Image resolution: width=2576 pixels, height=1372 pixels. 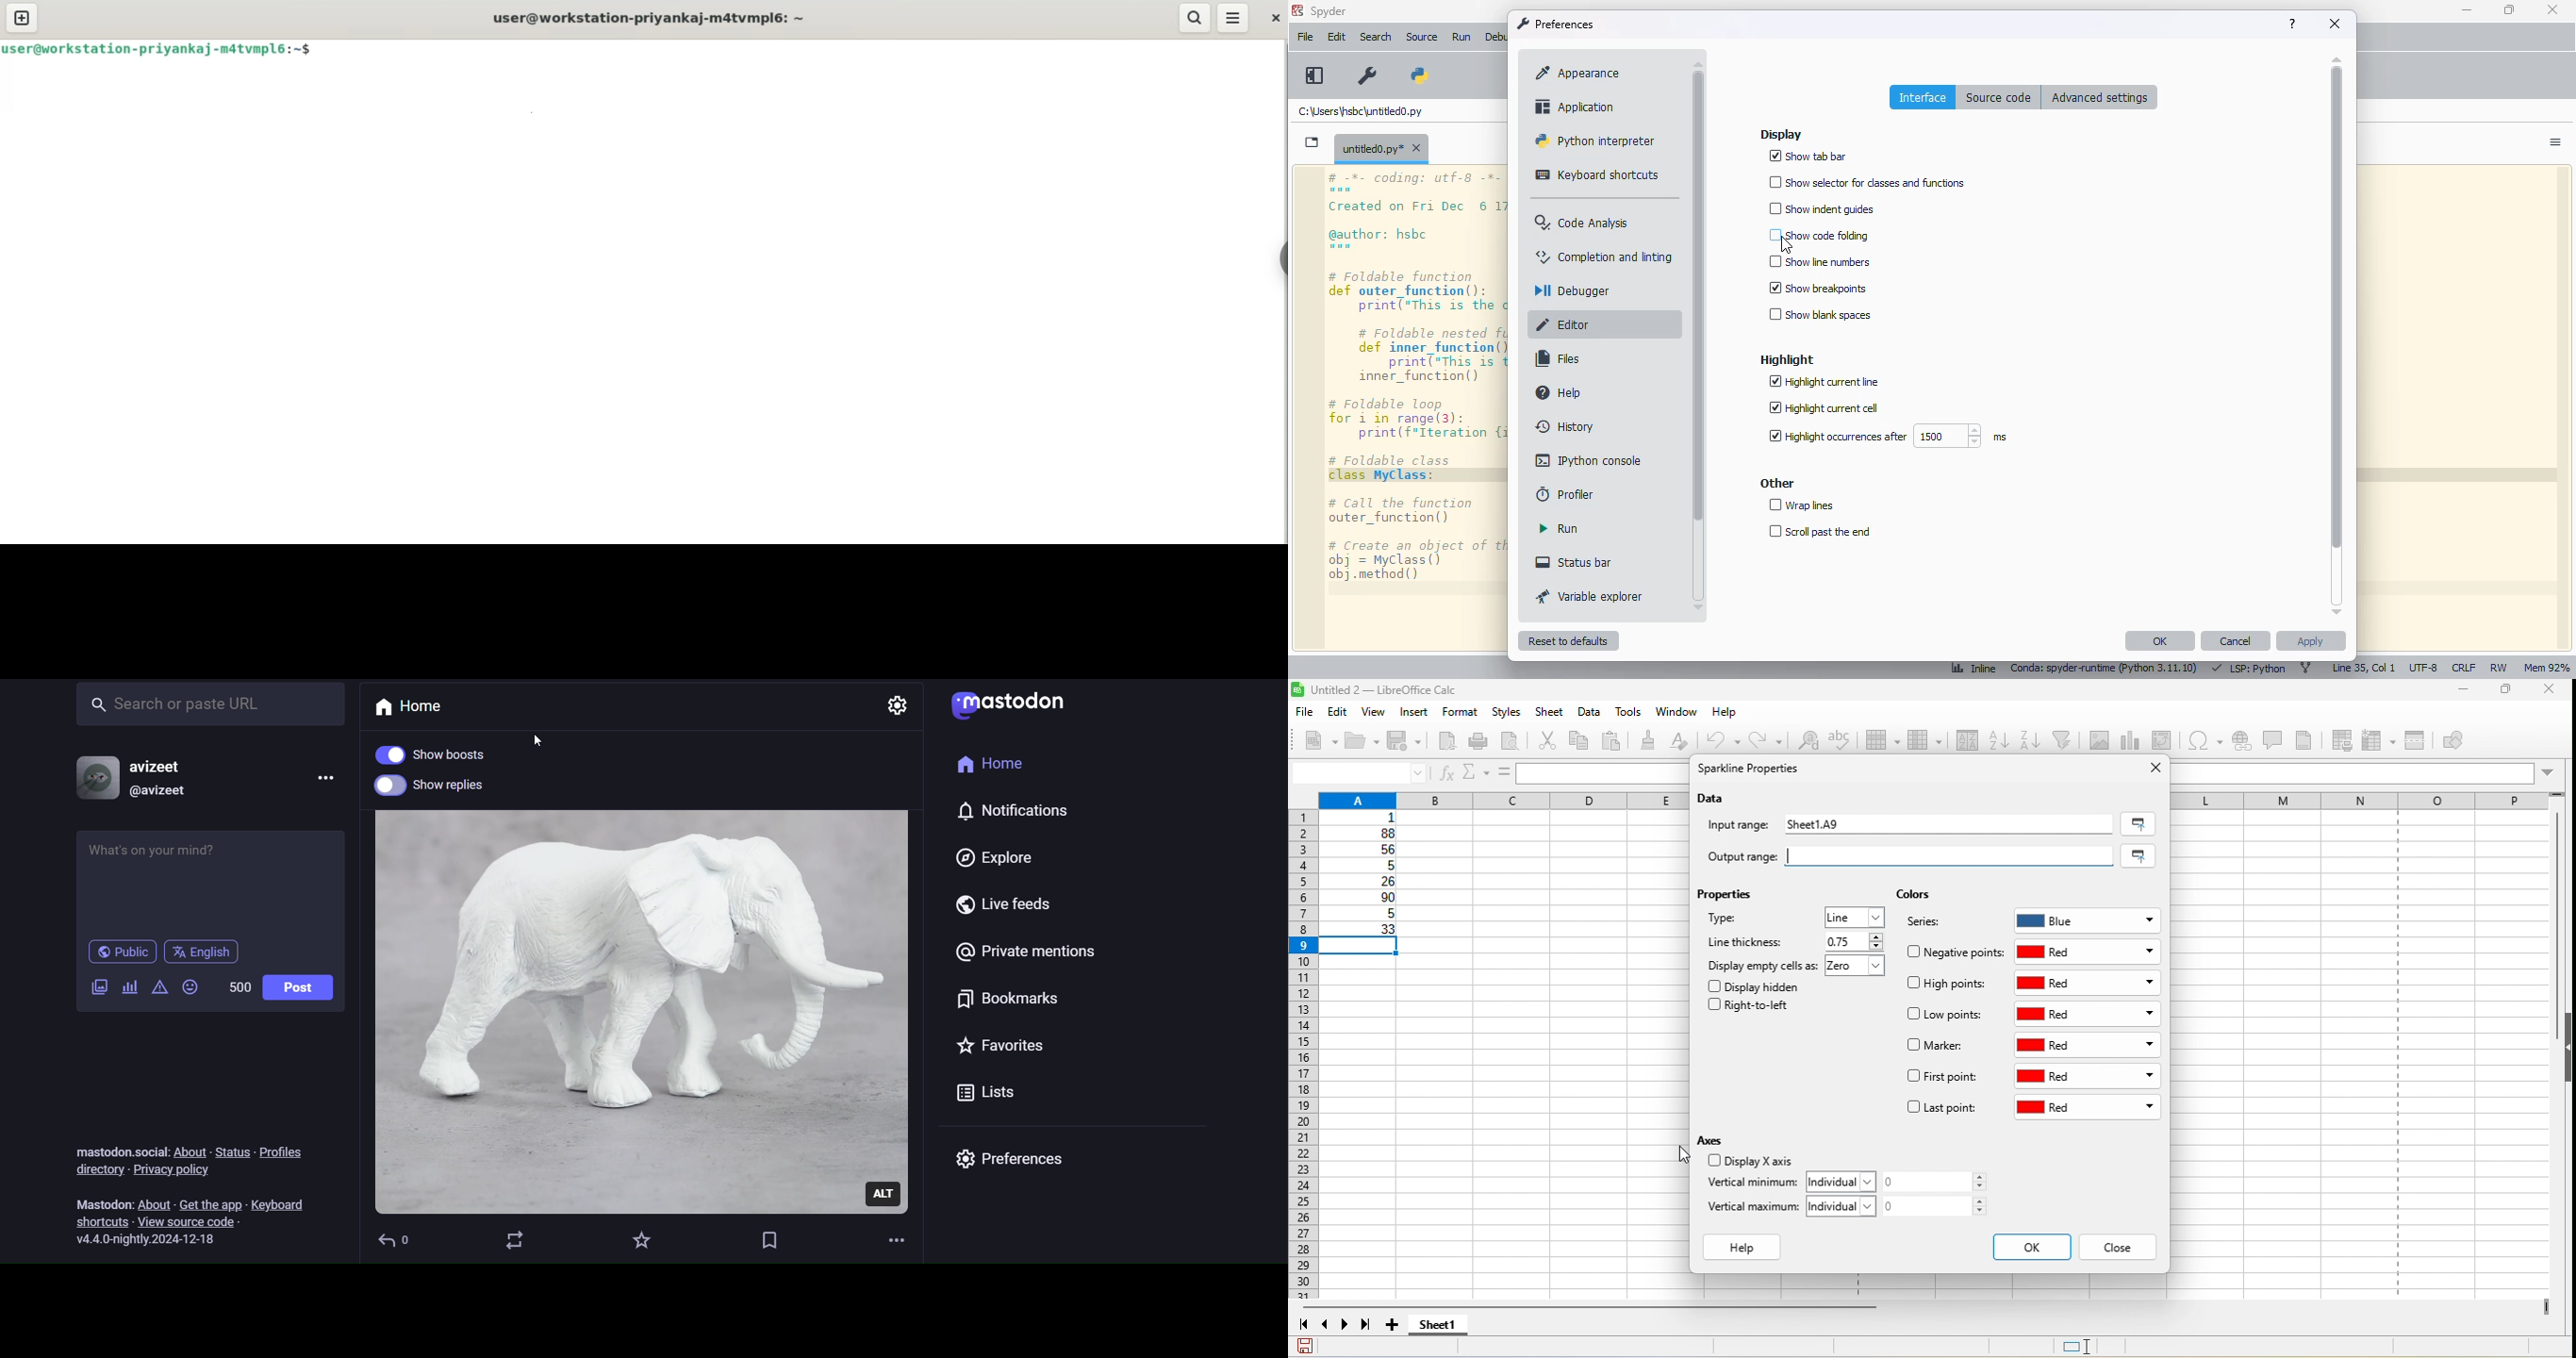 I want to click on show breakpoints, so click(x=1819, y=288).